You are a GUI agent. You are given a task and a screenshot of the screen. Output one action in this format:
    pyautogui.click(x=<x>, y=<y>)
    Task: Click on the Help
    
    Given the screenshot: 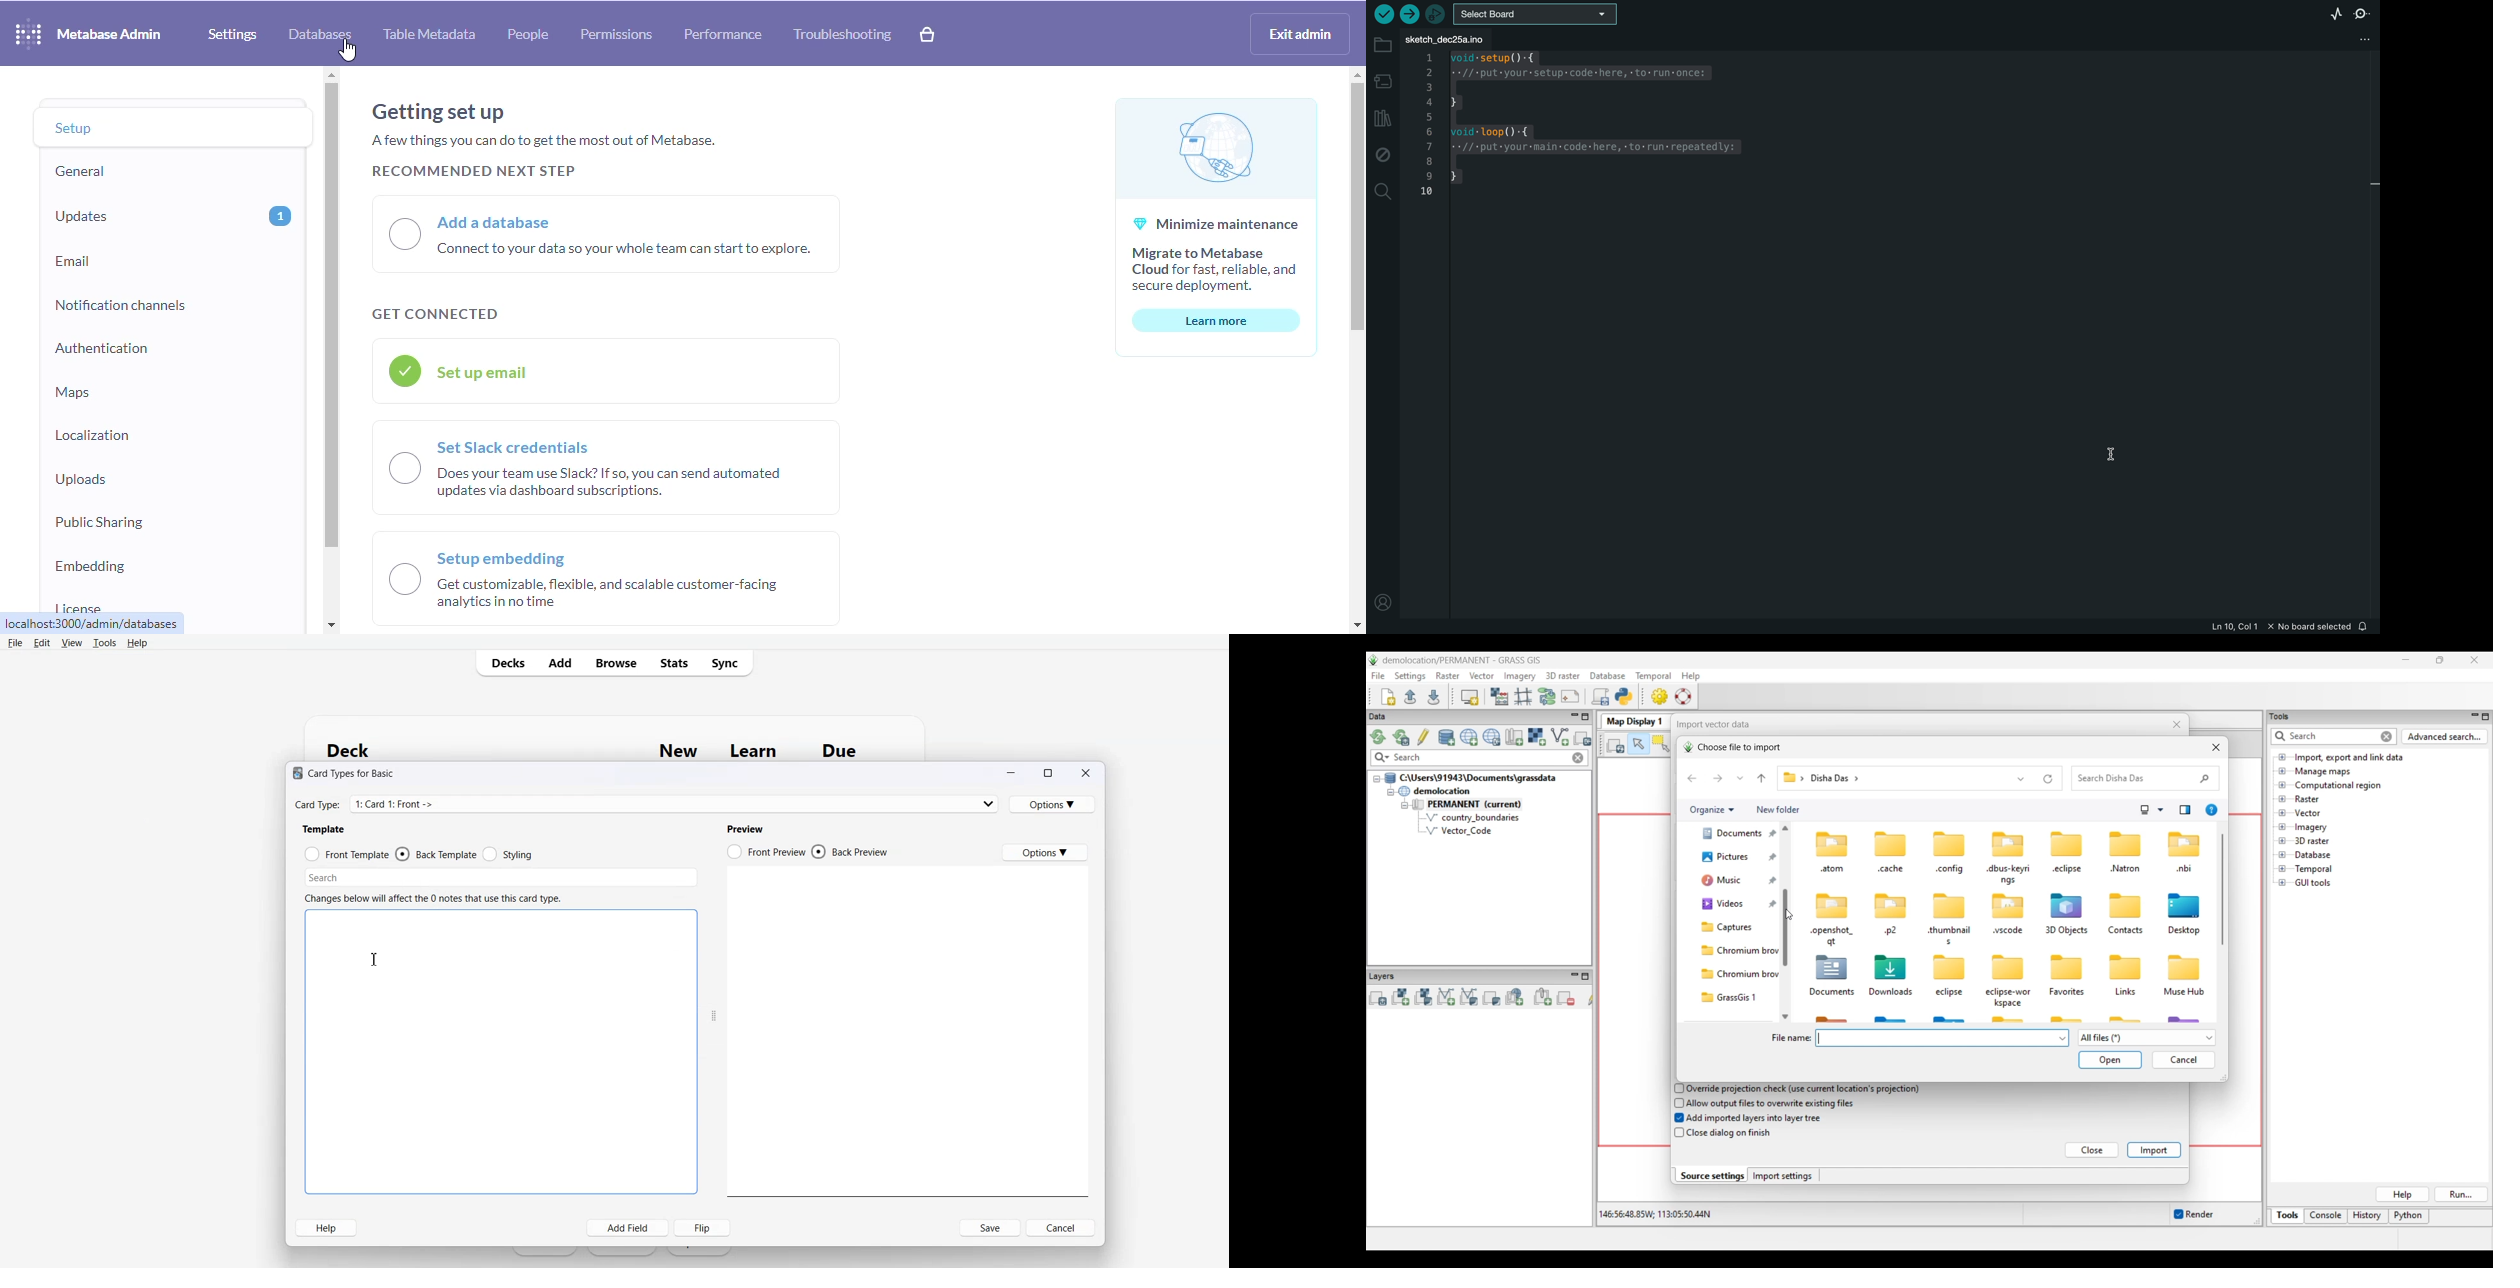 What is the action you would take?
    pyautogui.click(x=327, y=1228)
    